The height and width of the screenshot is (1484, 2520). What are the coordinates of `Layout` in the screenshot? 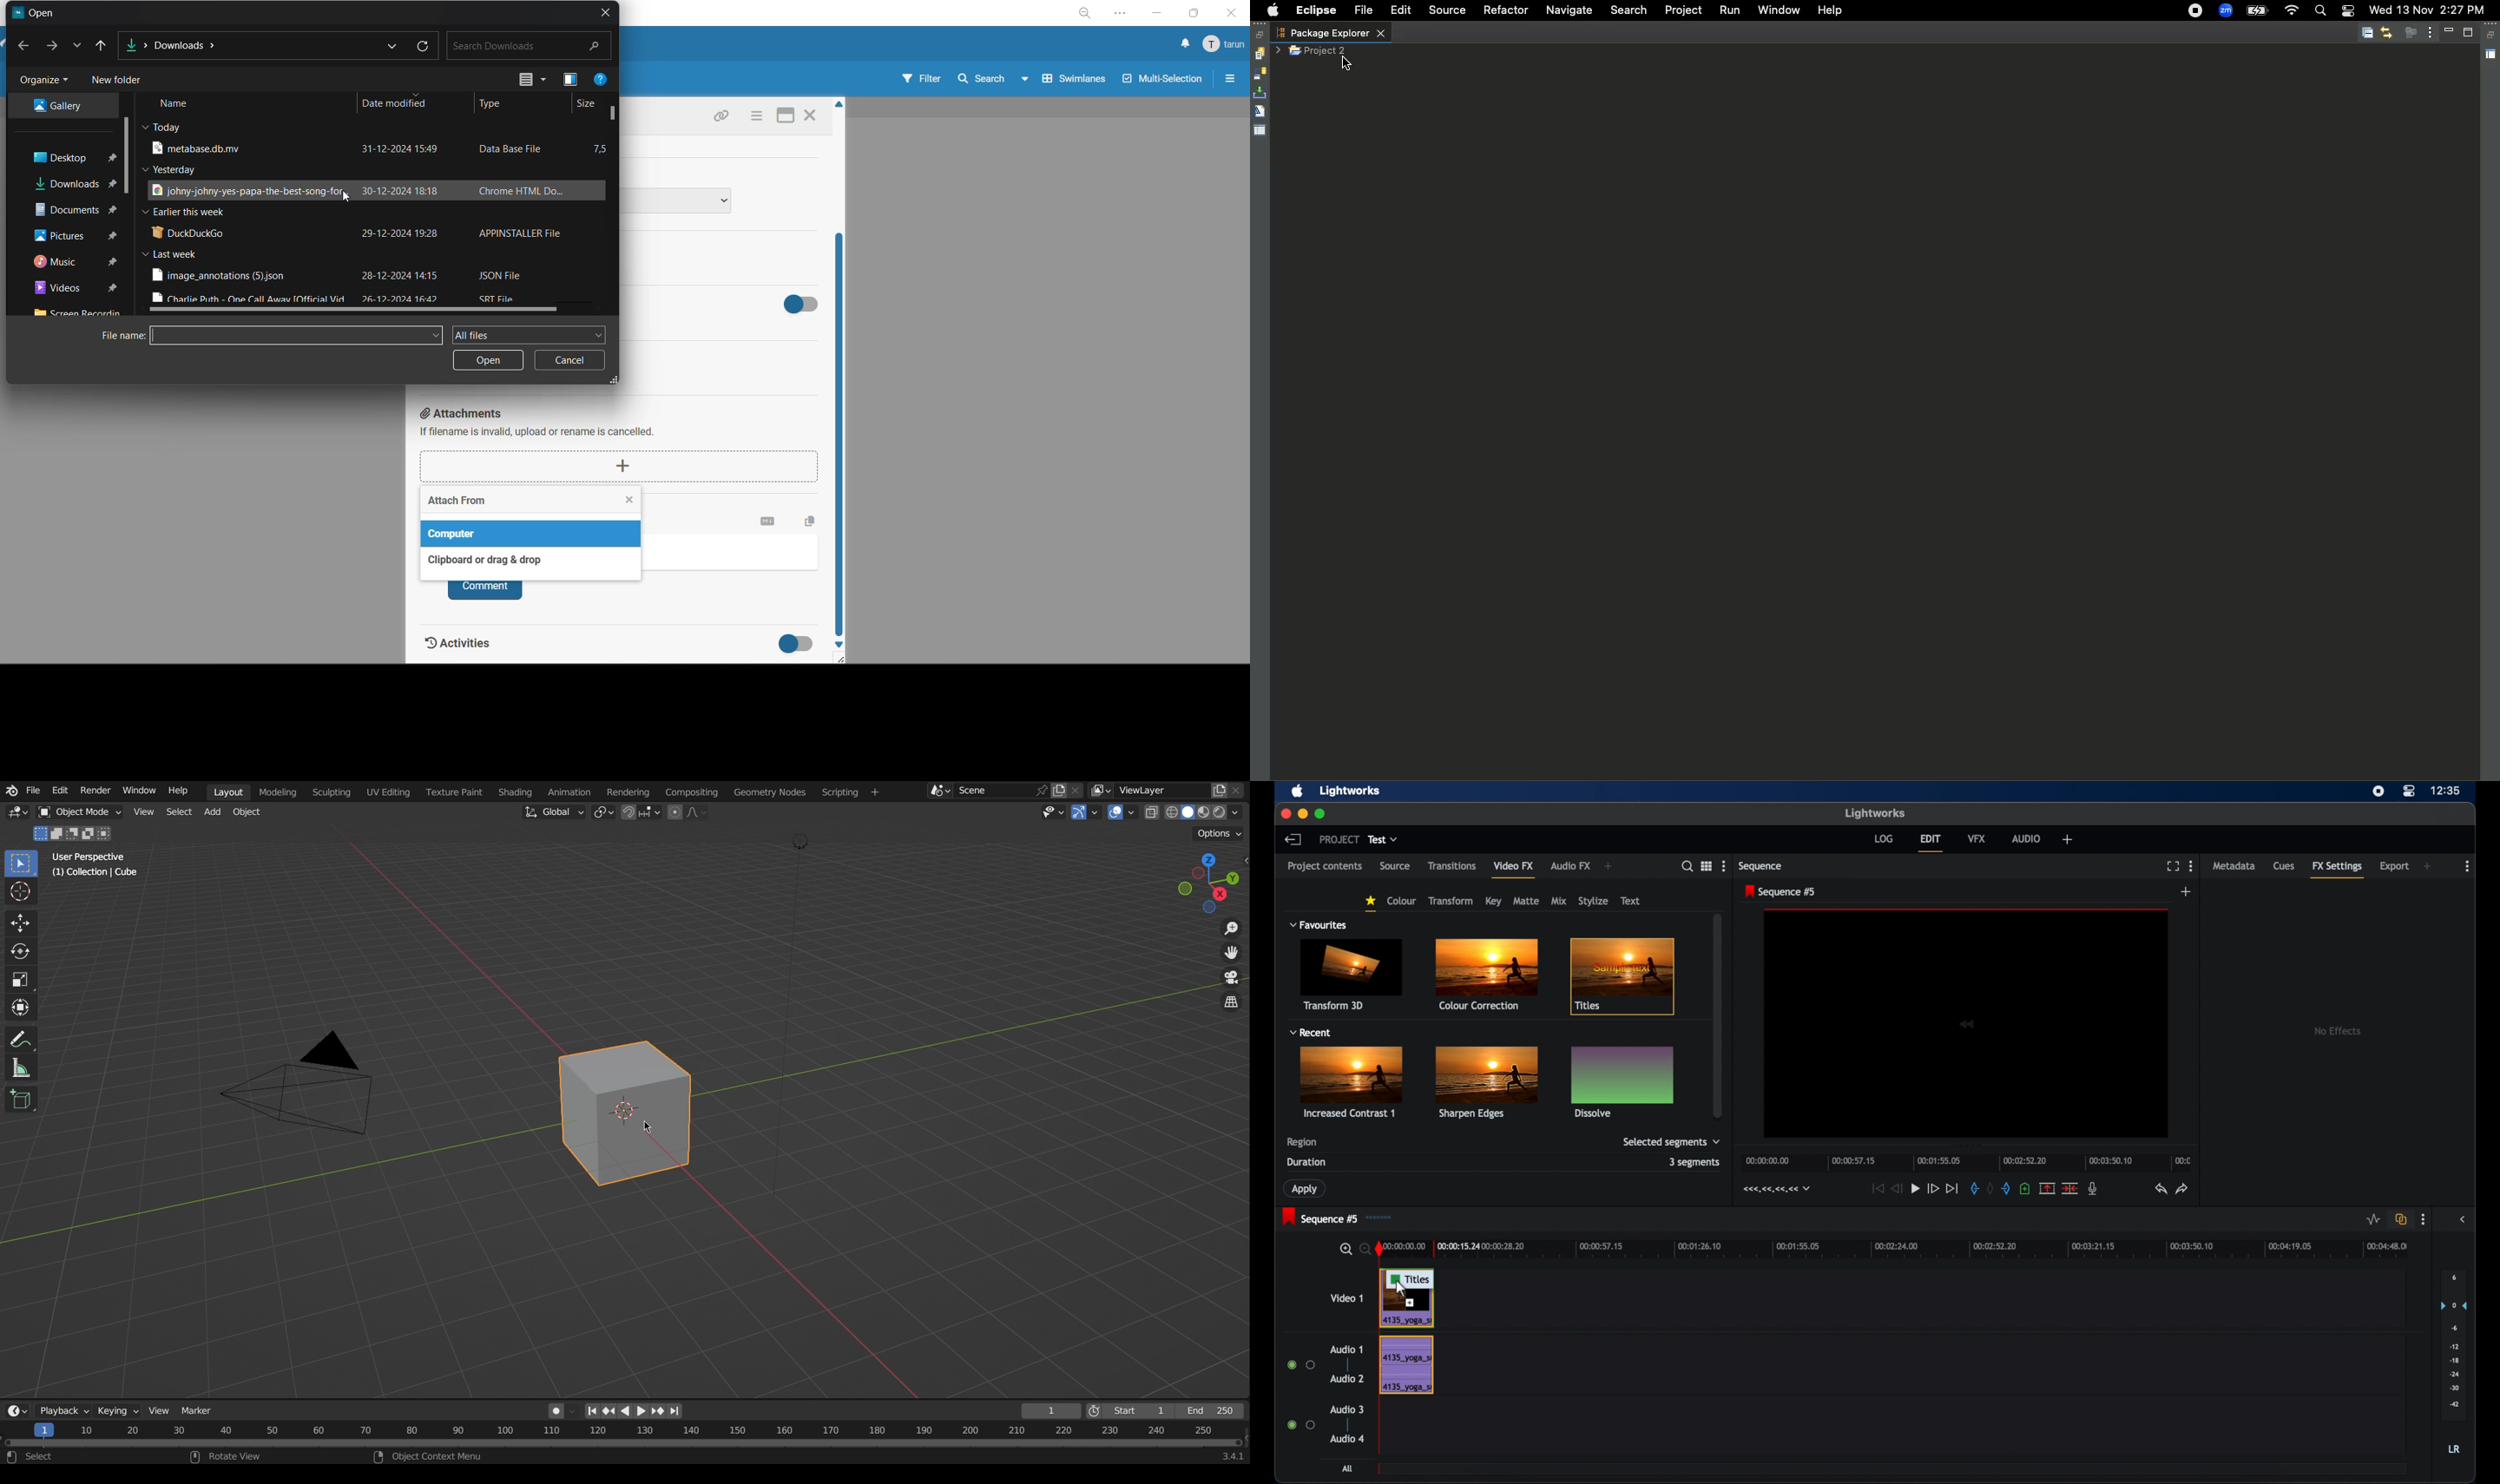 It's located at (225, 790).